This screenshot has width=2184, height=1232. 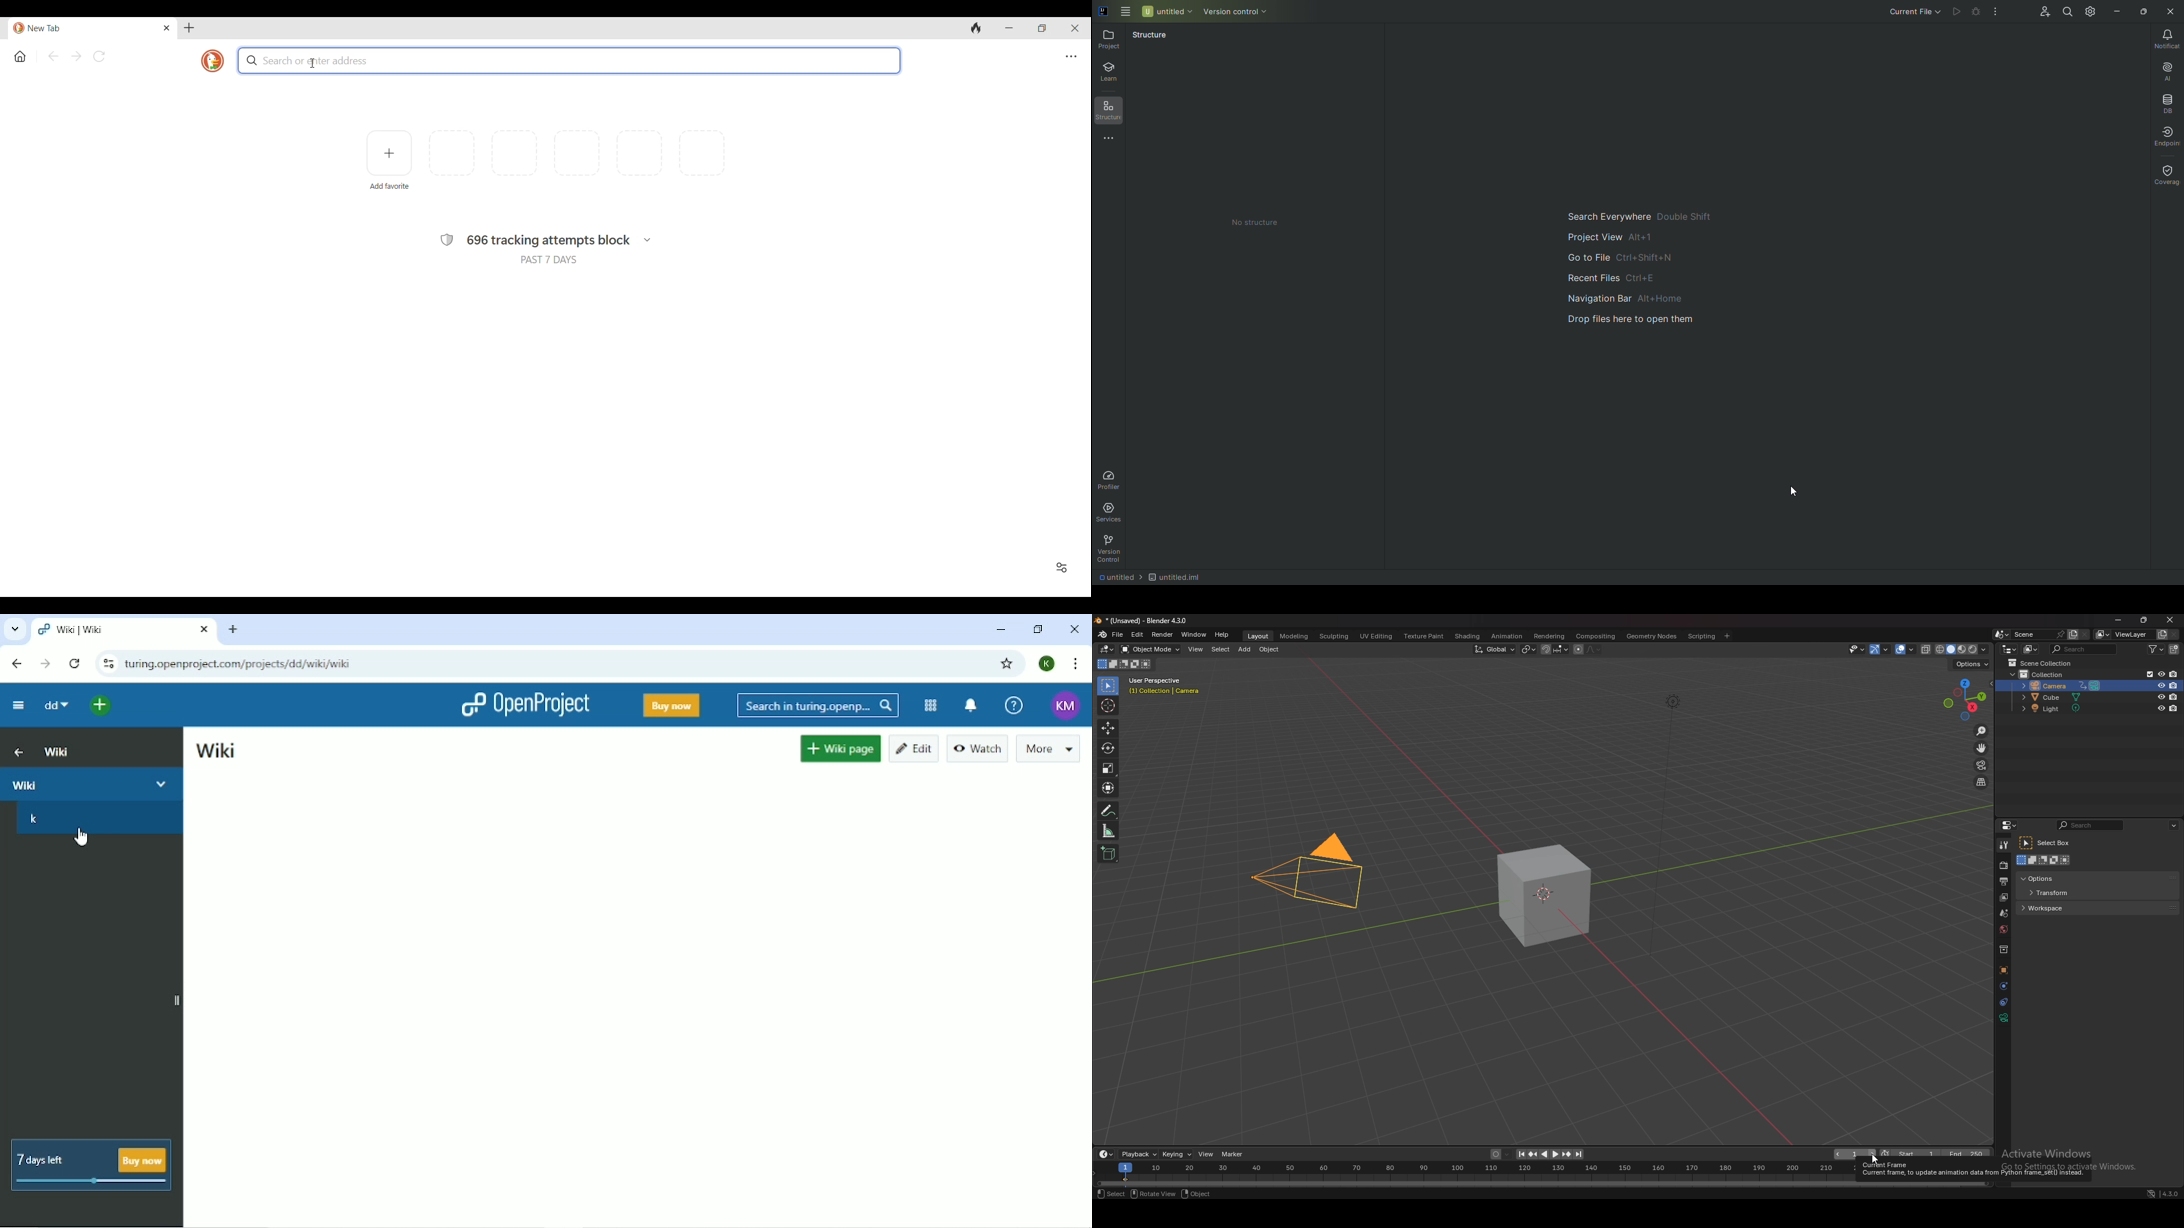 What do you see at coordinates (1467, 636) in the screenshot?
I see `shading` at bounding box center [1467, 636].